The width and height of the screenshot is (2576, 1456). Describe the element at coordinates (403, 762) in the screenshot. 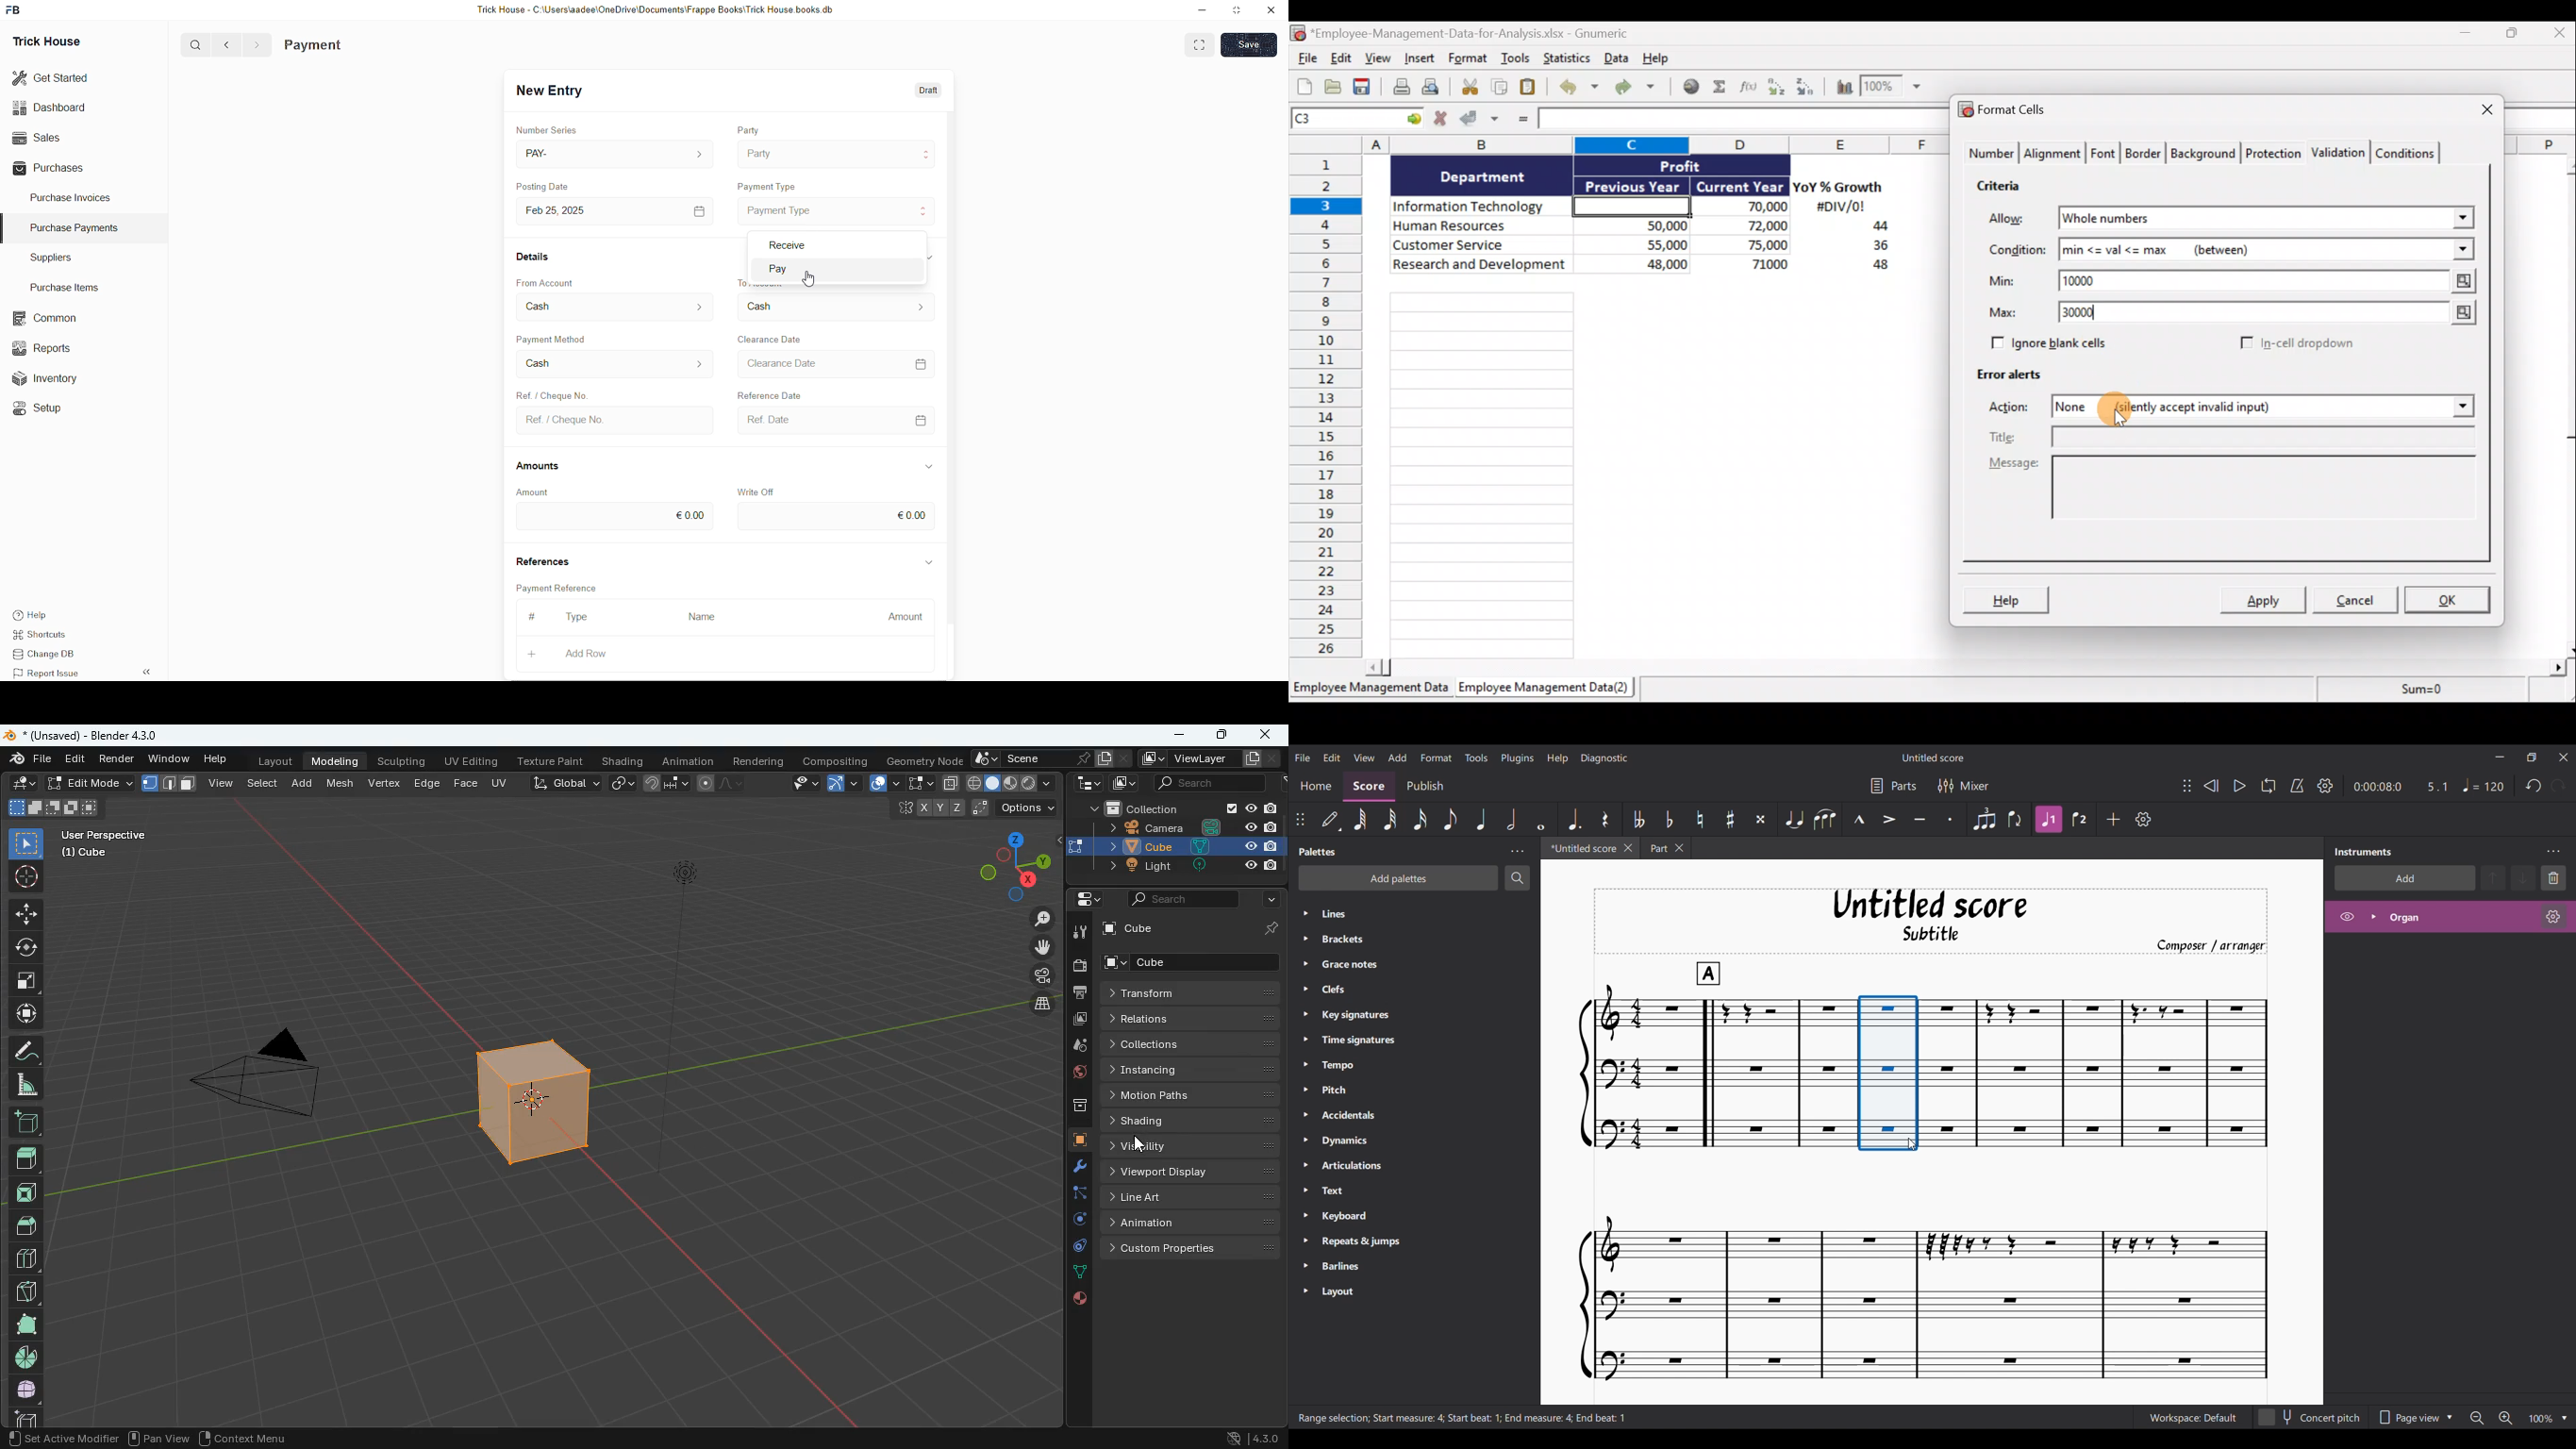

I see `sculpting` at that location.